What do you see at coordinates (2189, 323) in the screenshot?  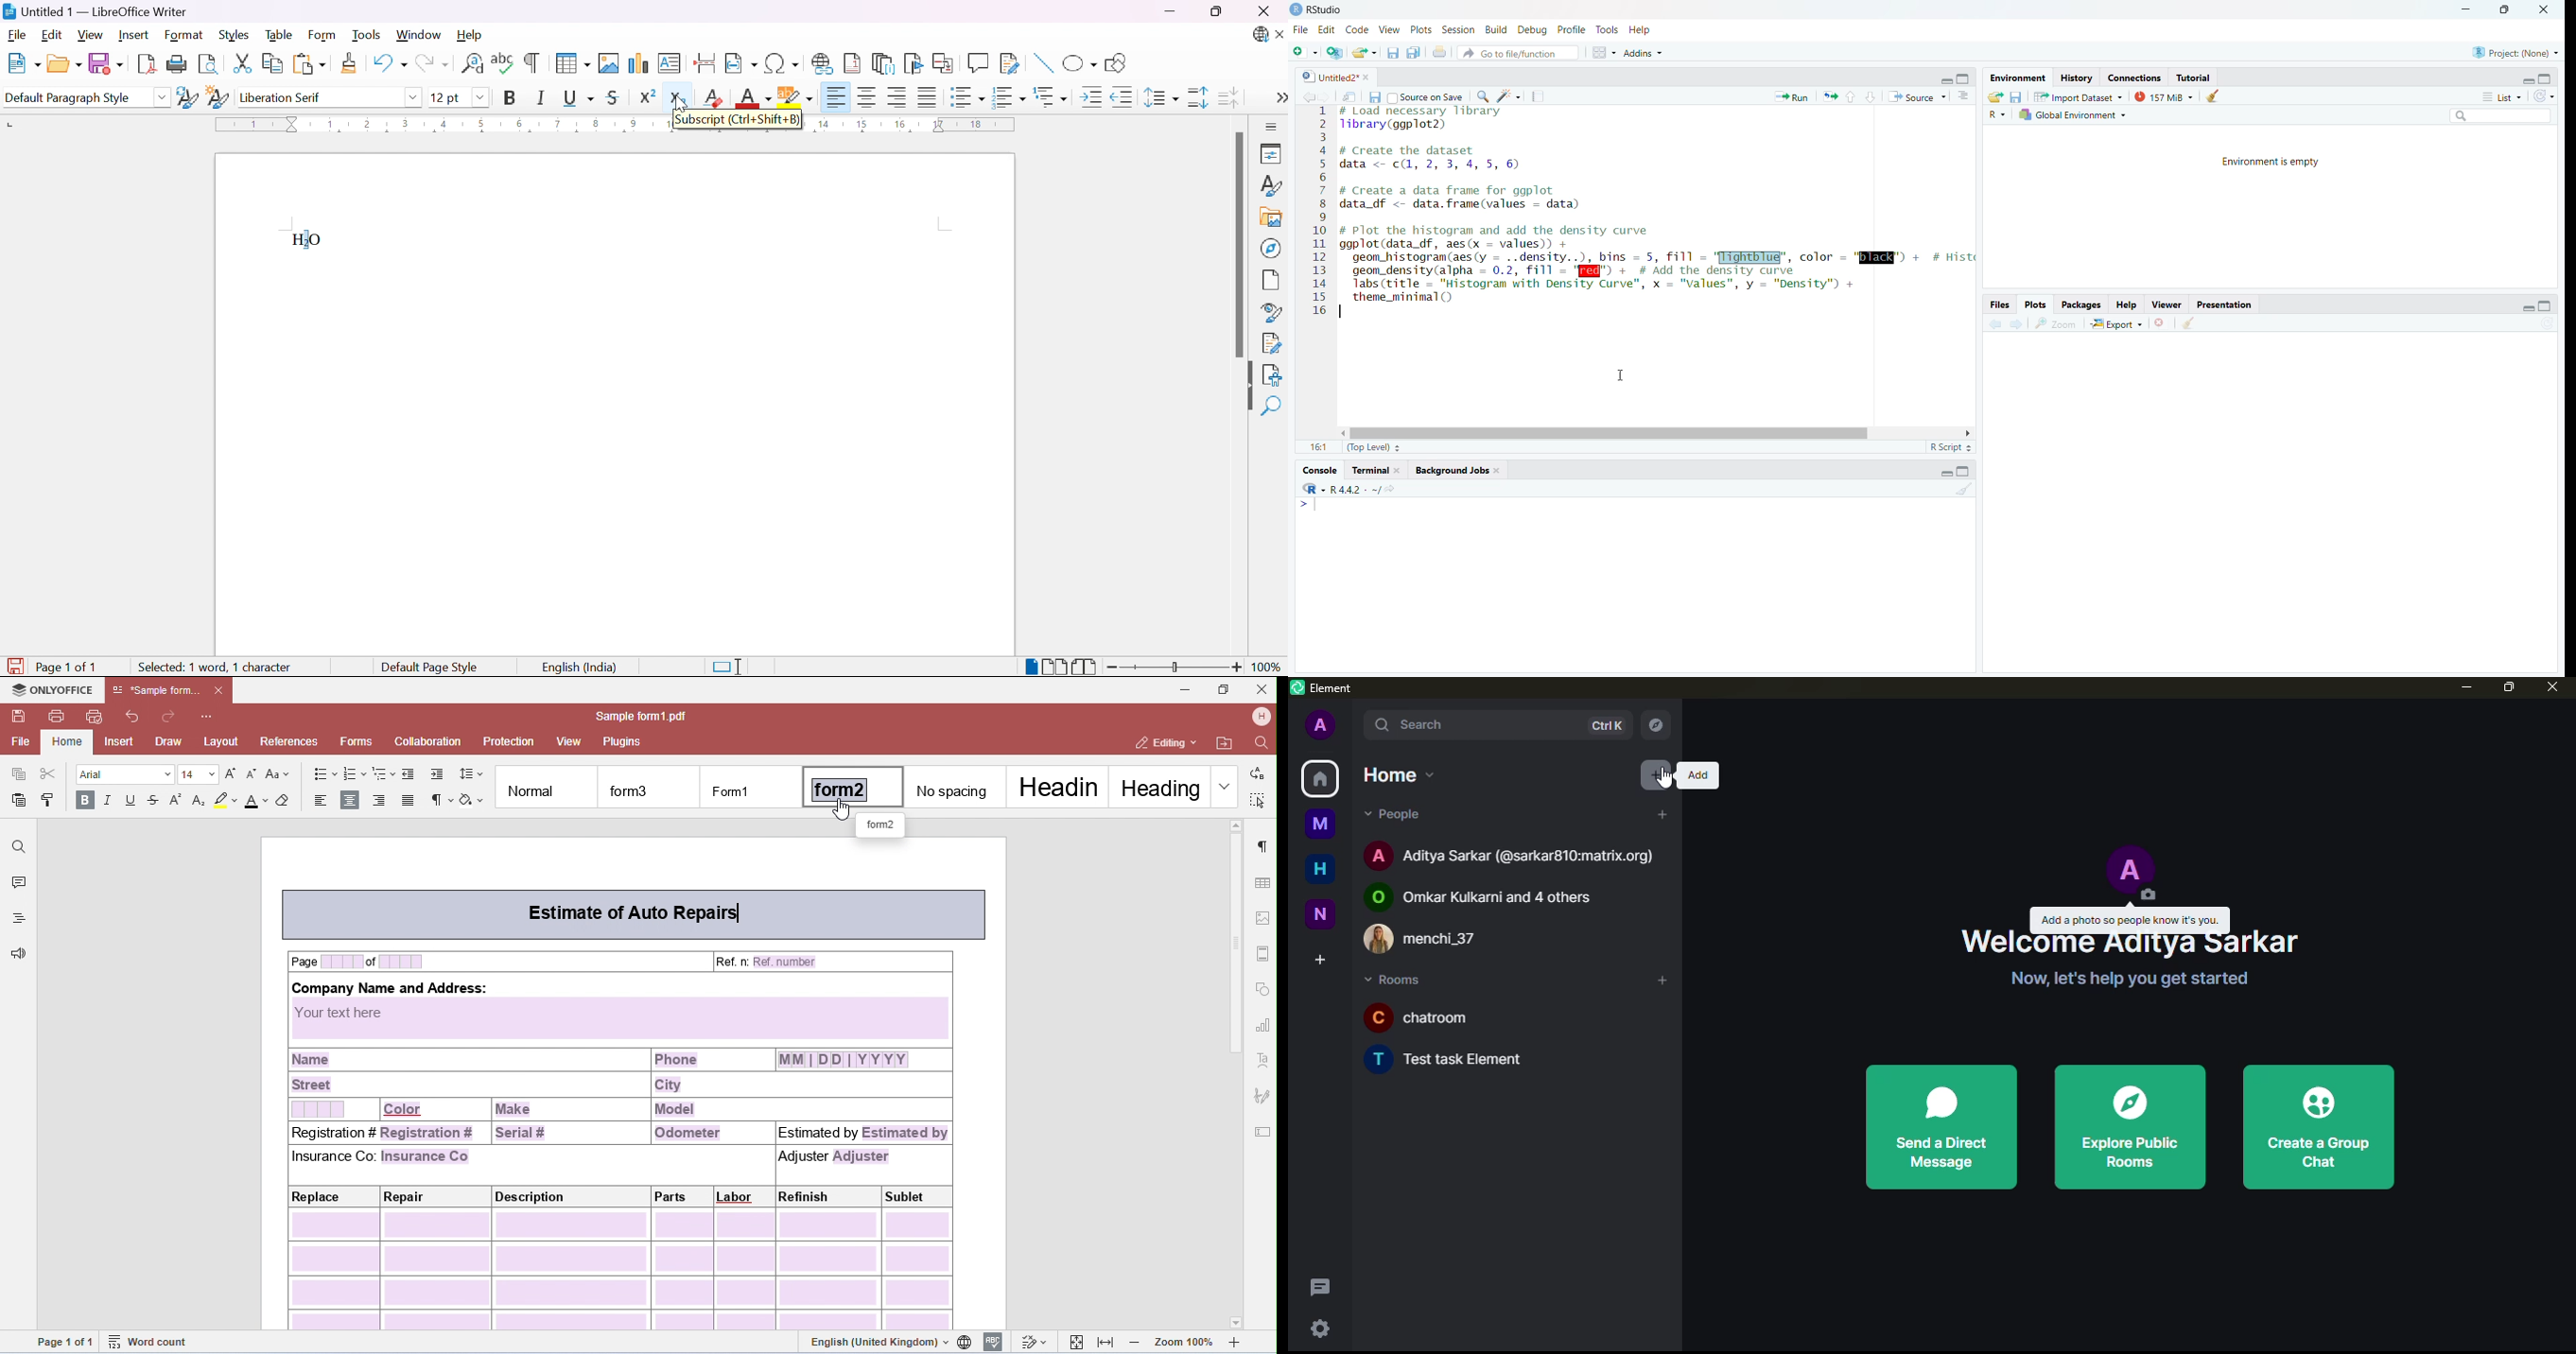 I see `clear all plots` at bounding box center [2189, 323].